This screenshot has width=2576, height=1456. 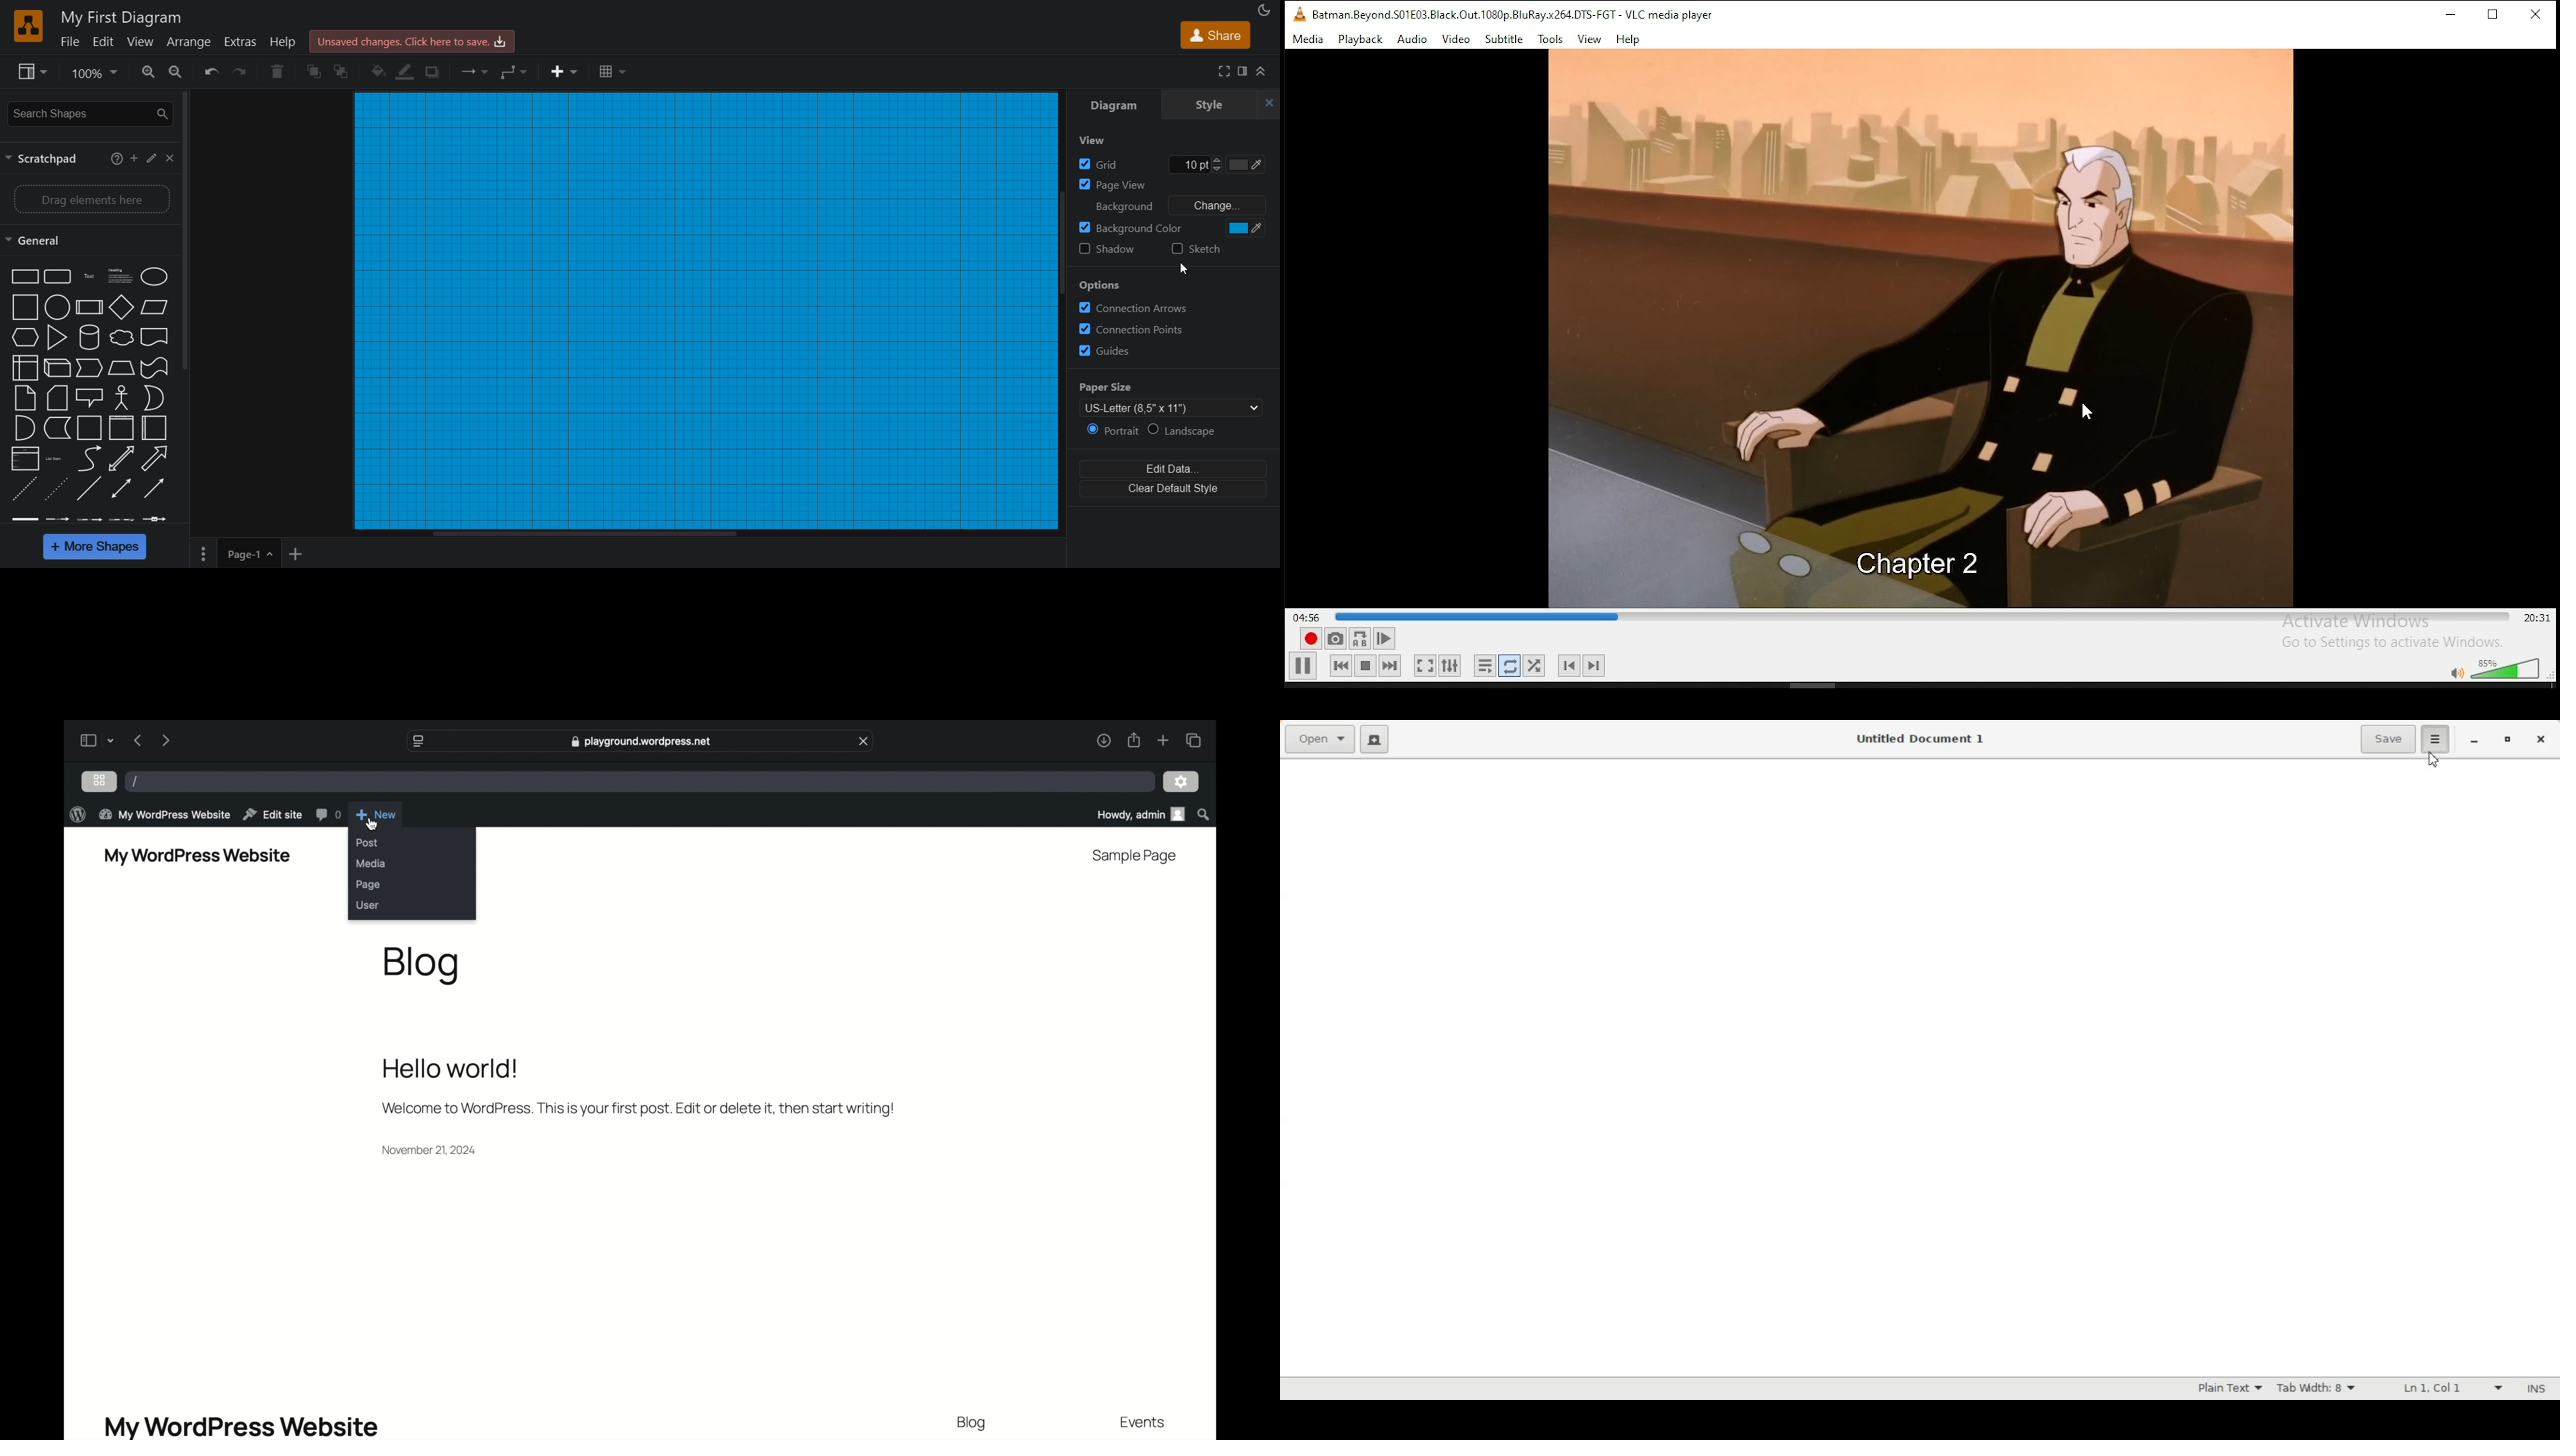 I want to click on share, so click(x=1133, y=740).